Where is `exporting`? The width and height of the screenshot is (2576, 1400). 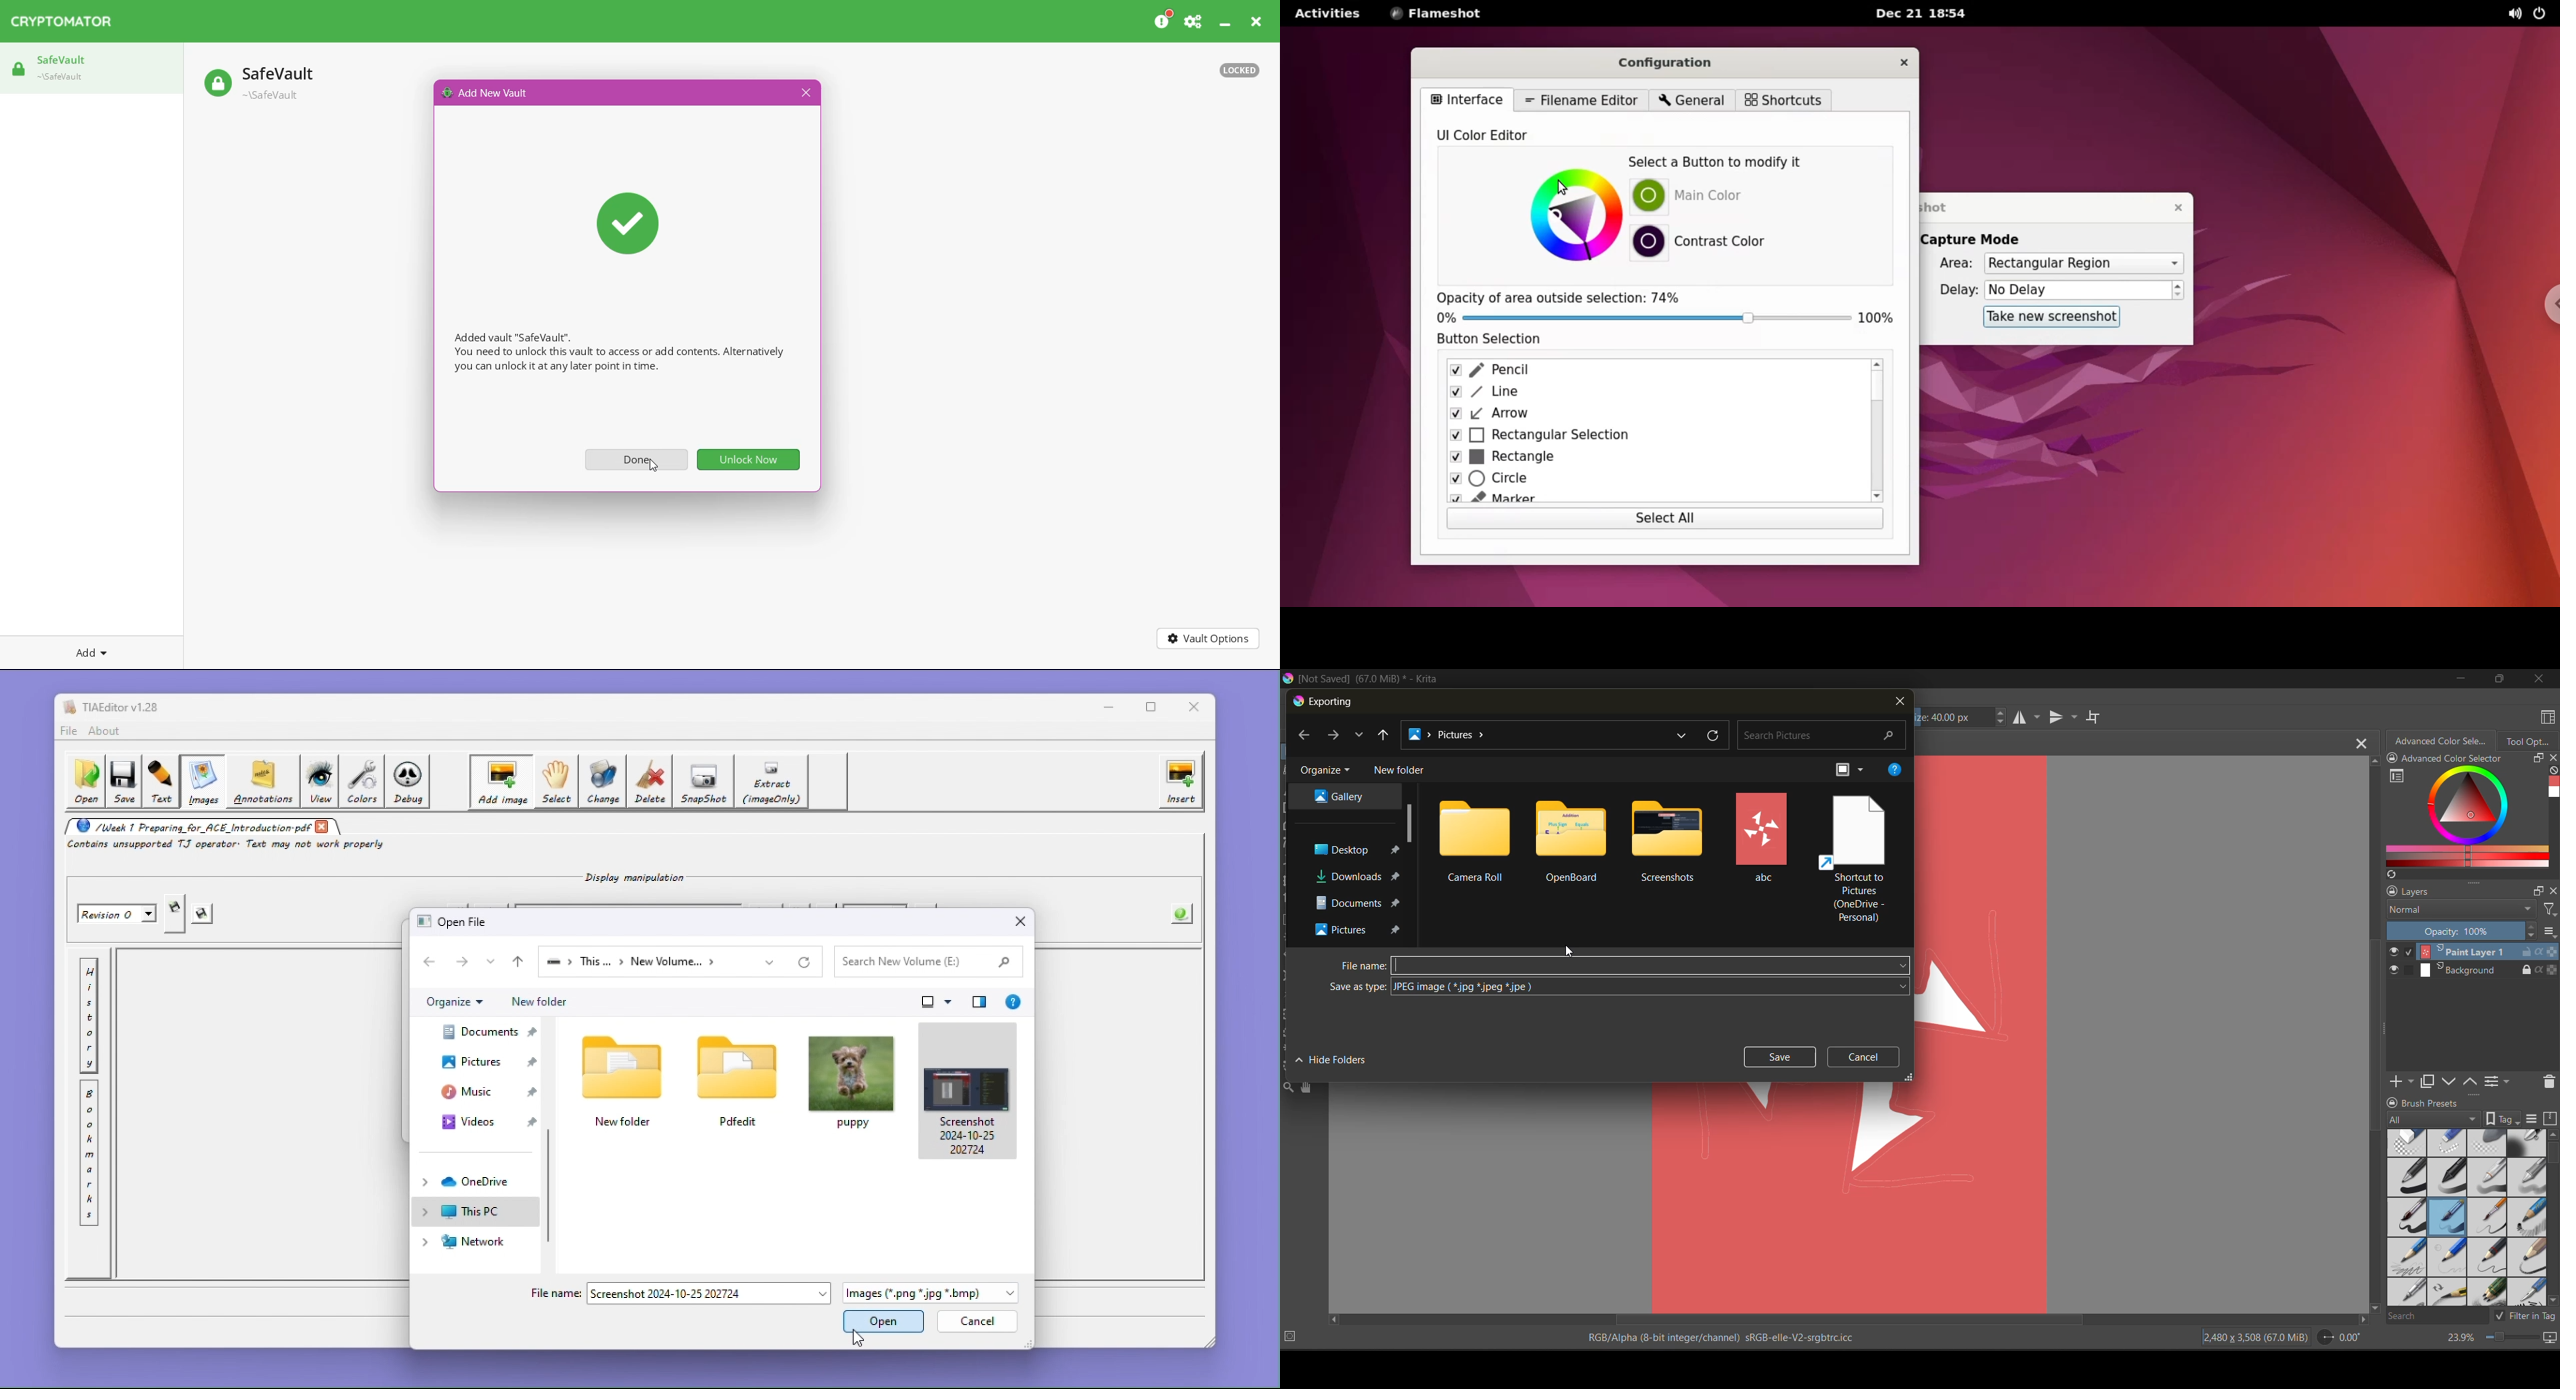
exporting is located at coordinates (1327, 702).